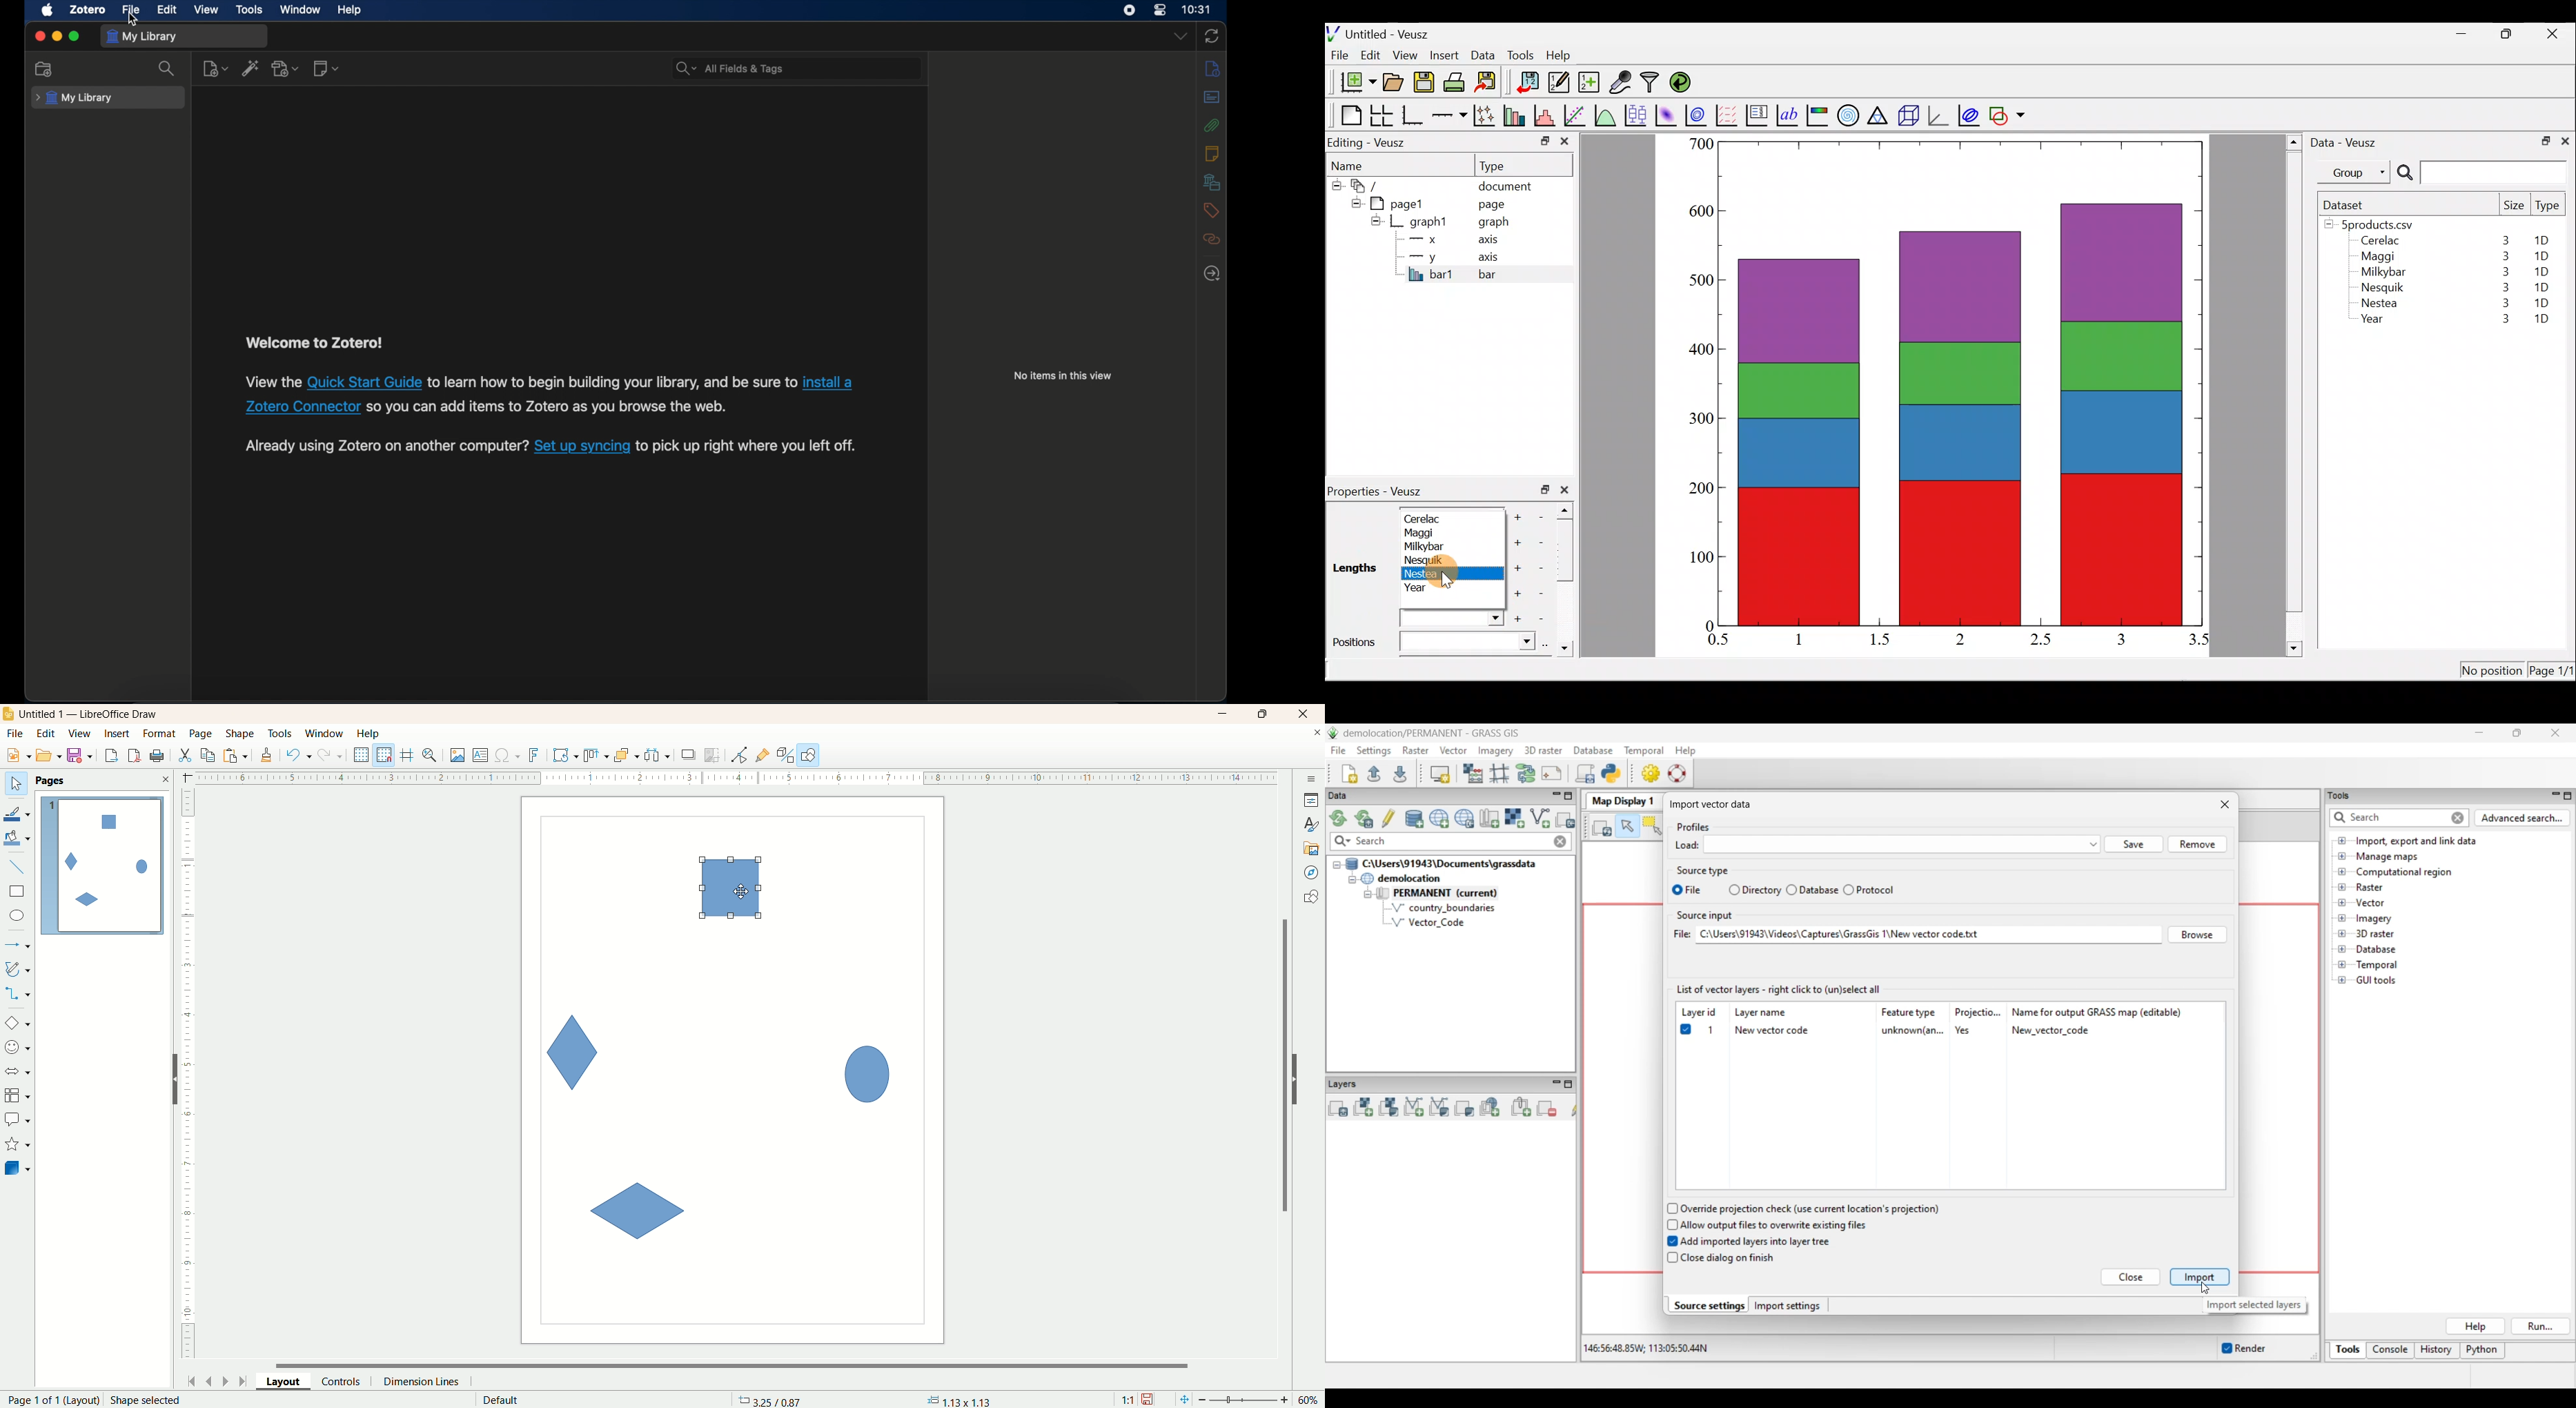 This screenshot has width=2576, height=1428. Describe the element at coordinates (188, 1077) in the screenshot. I see `scale bar` at that location.